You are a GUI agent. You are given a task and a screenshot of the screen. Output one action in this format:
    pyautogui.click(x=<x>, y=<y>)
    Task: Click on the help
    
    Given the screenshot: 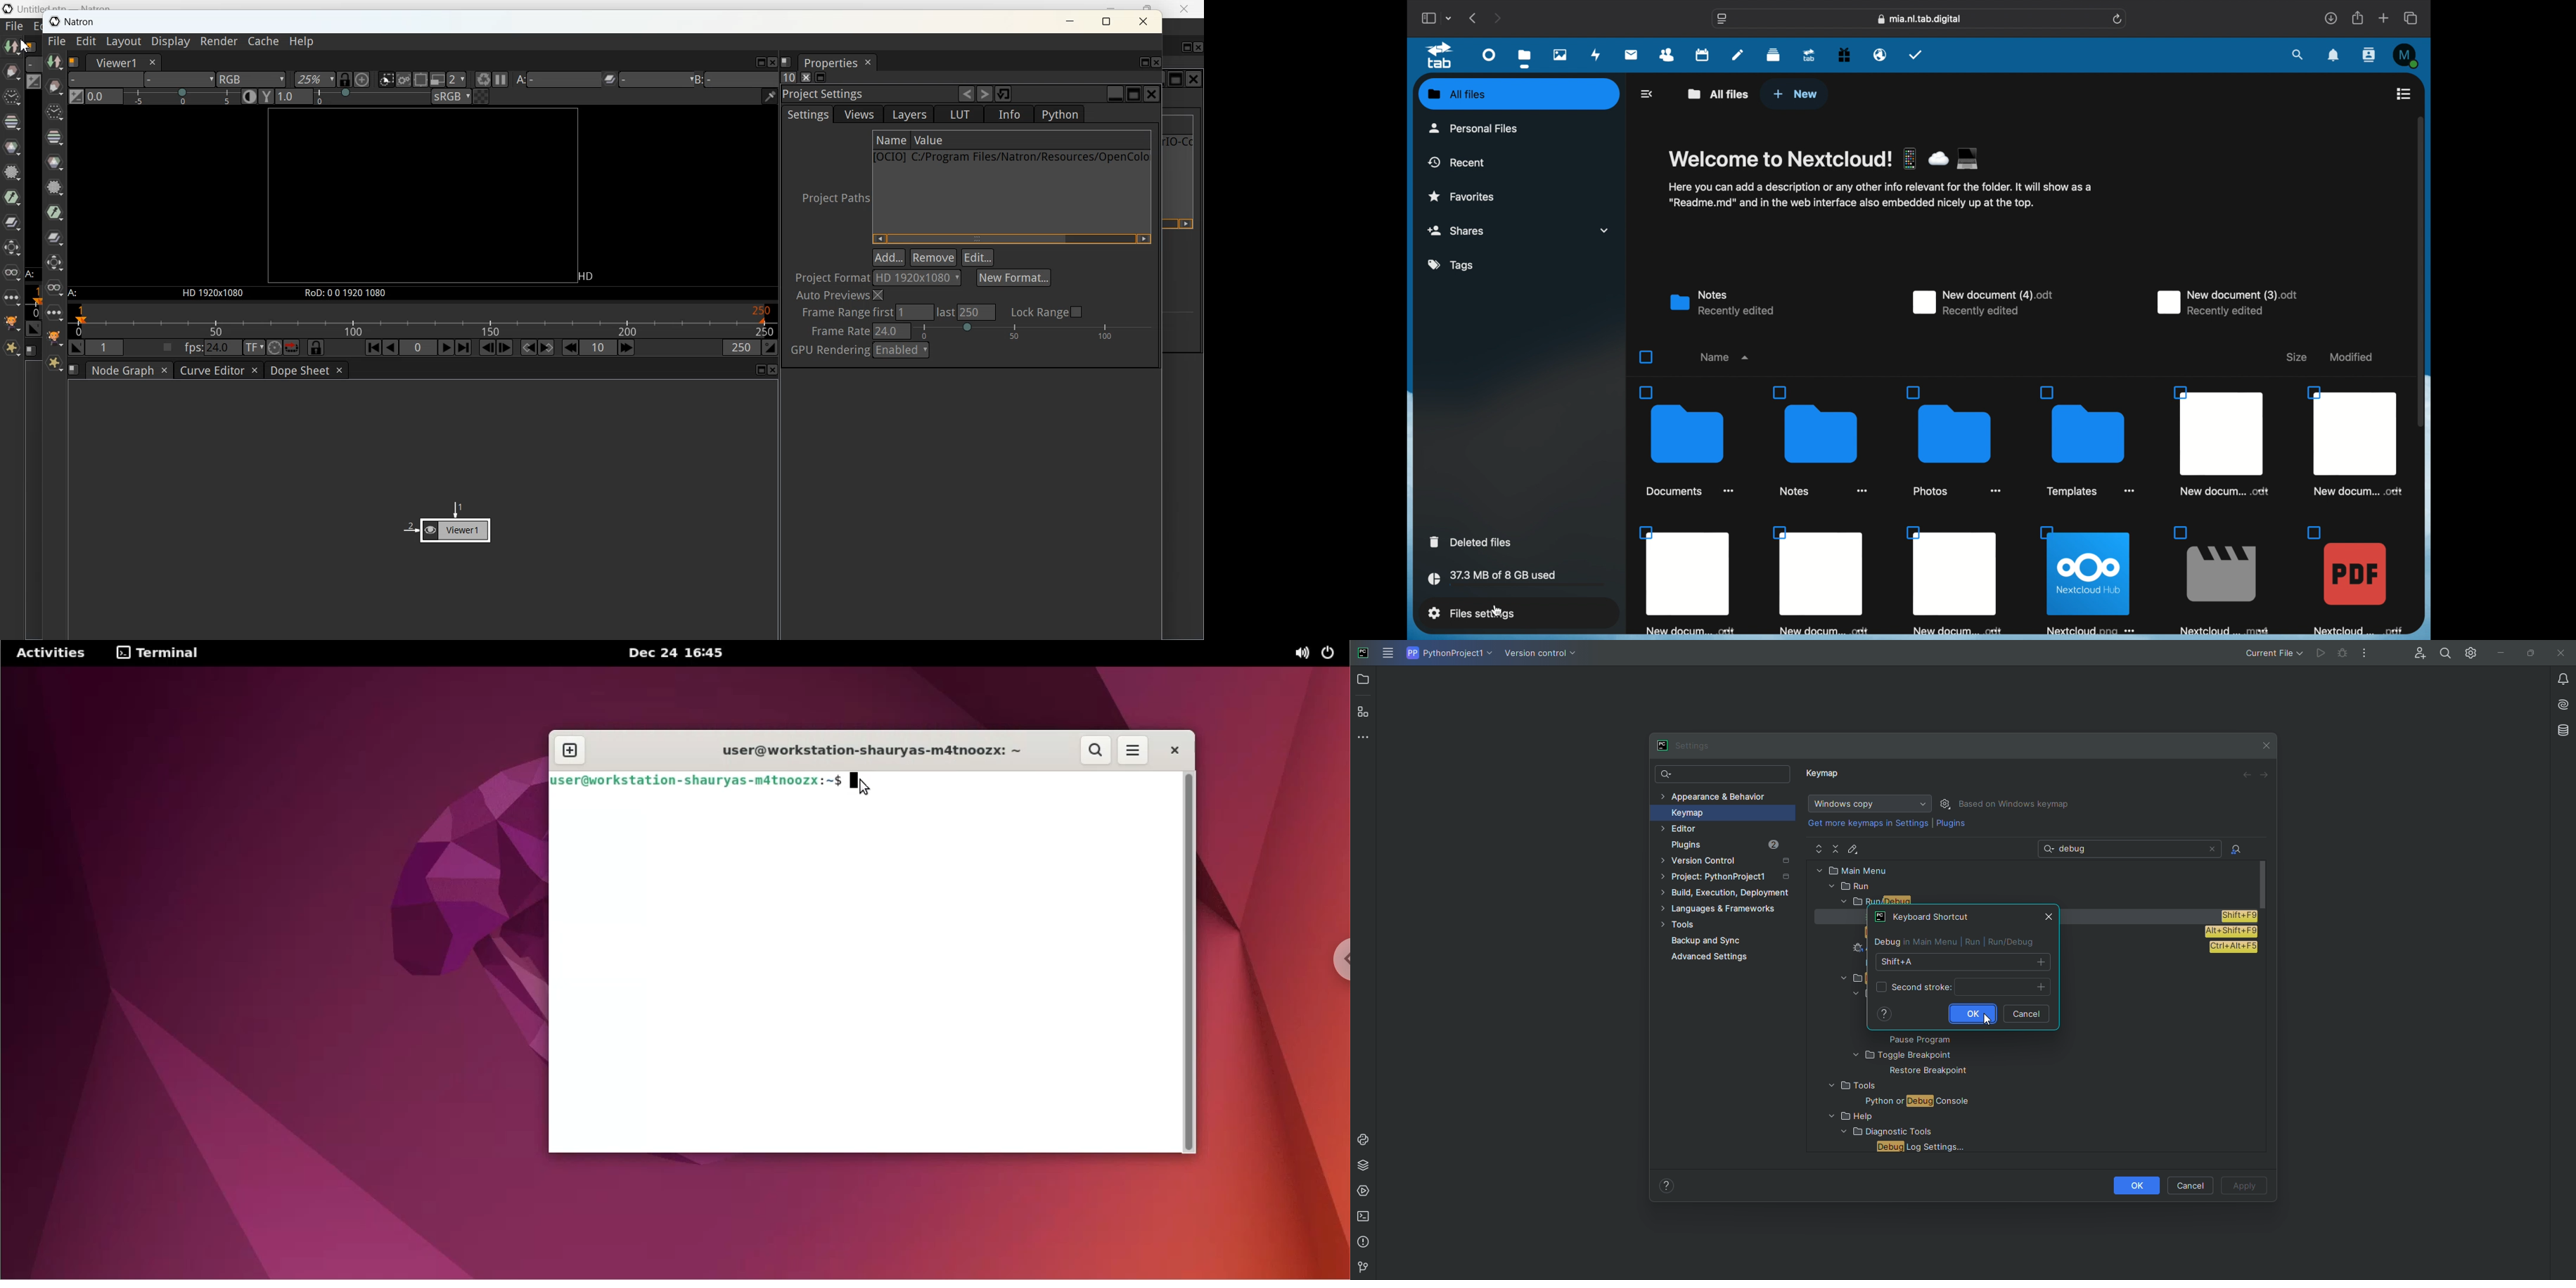 What is the action you would take?
    pyautogui.click(x=1885, y=1014)
    